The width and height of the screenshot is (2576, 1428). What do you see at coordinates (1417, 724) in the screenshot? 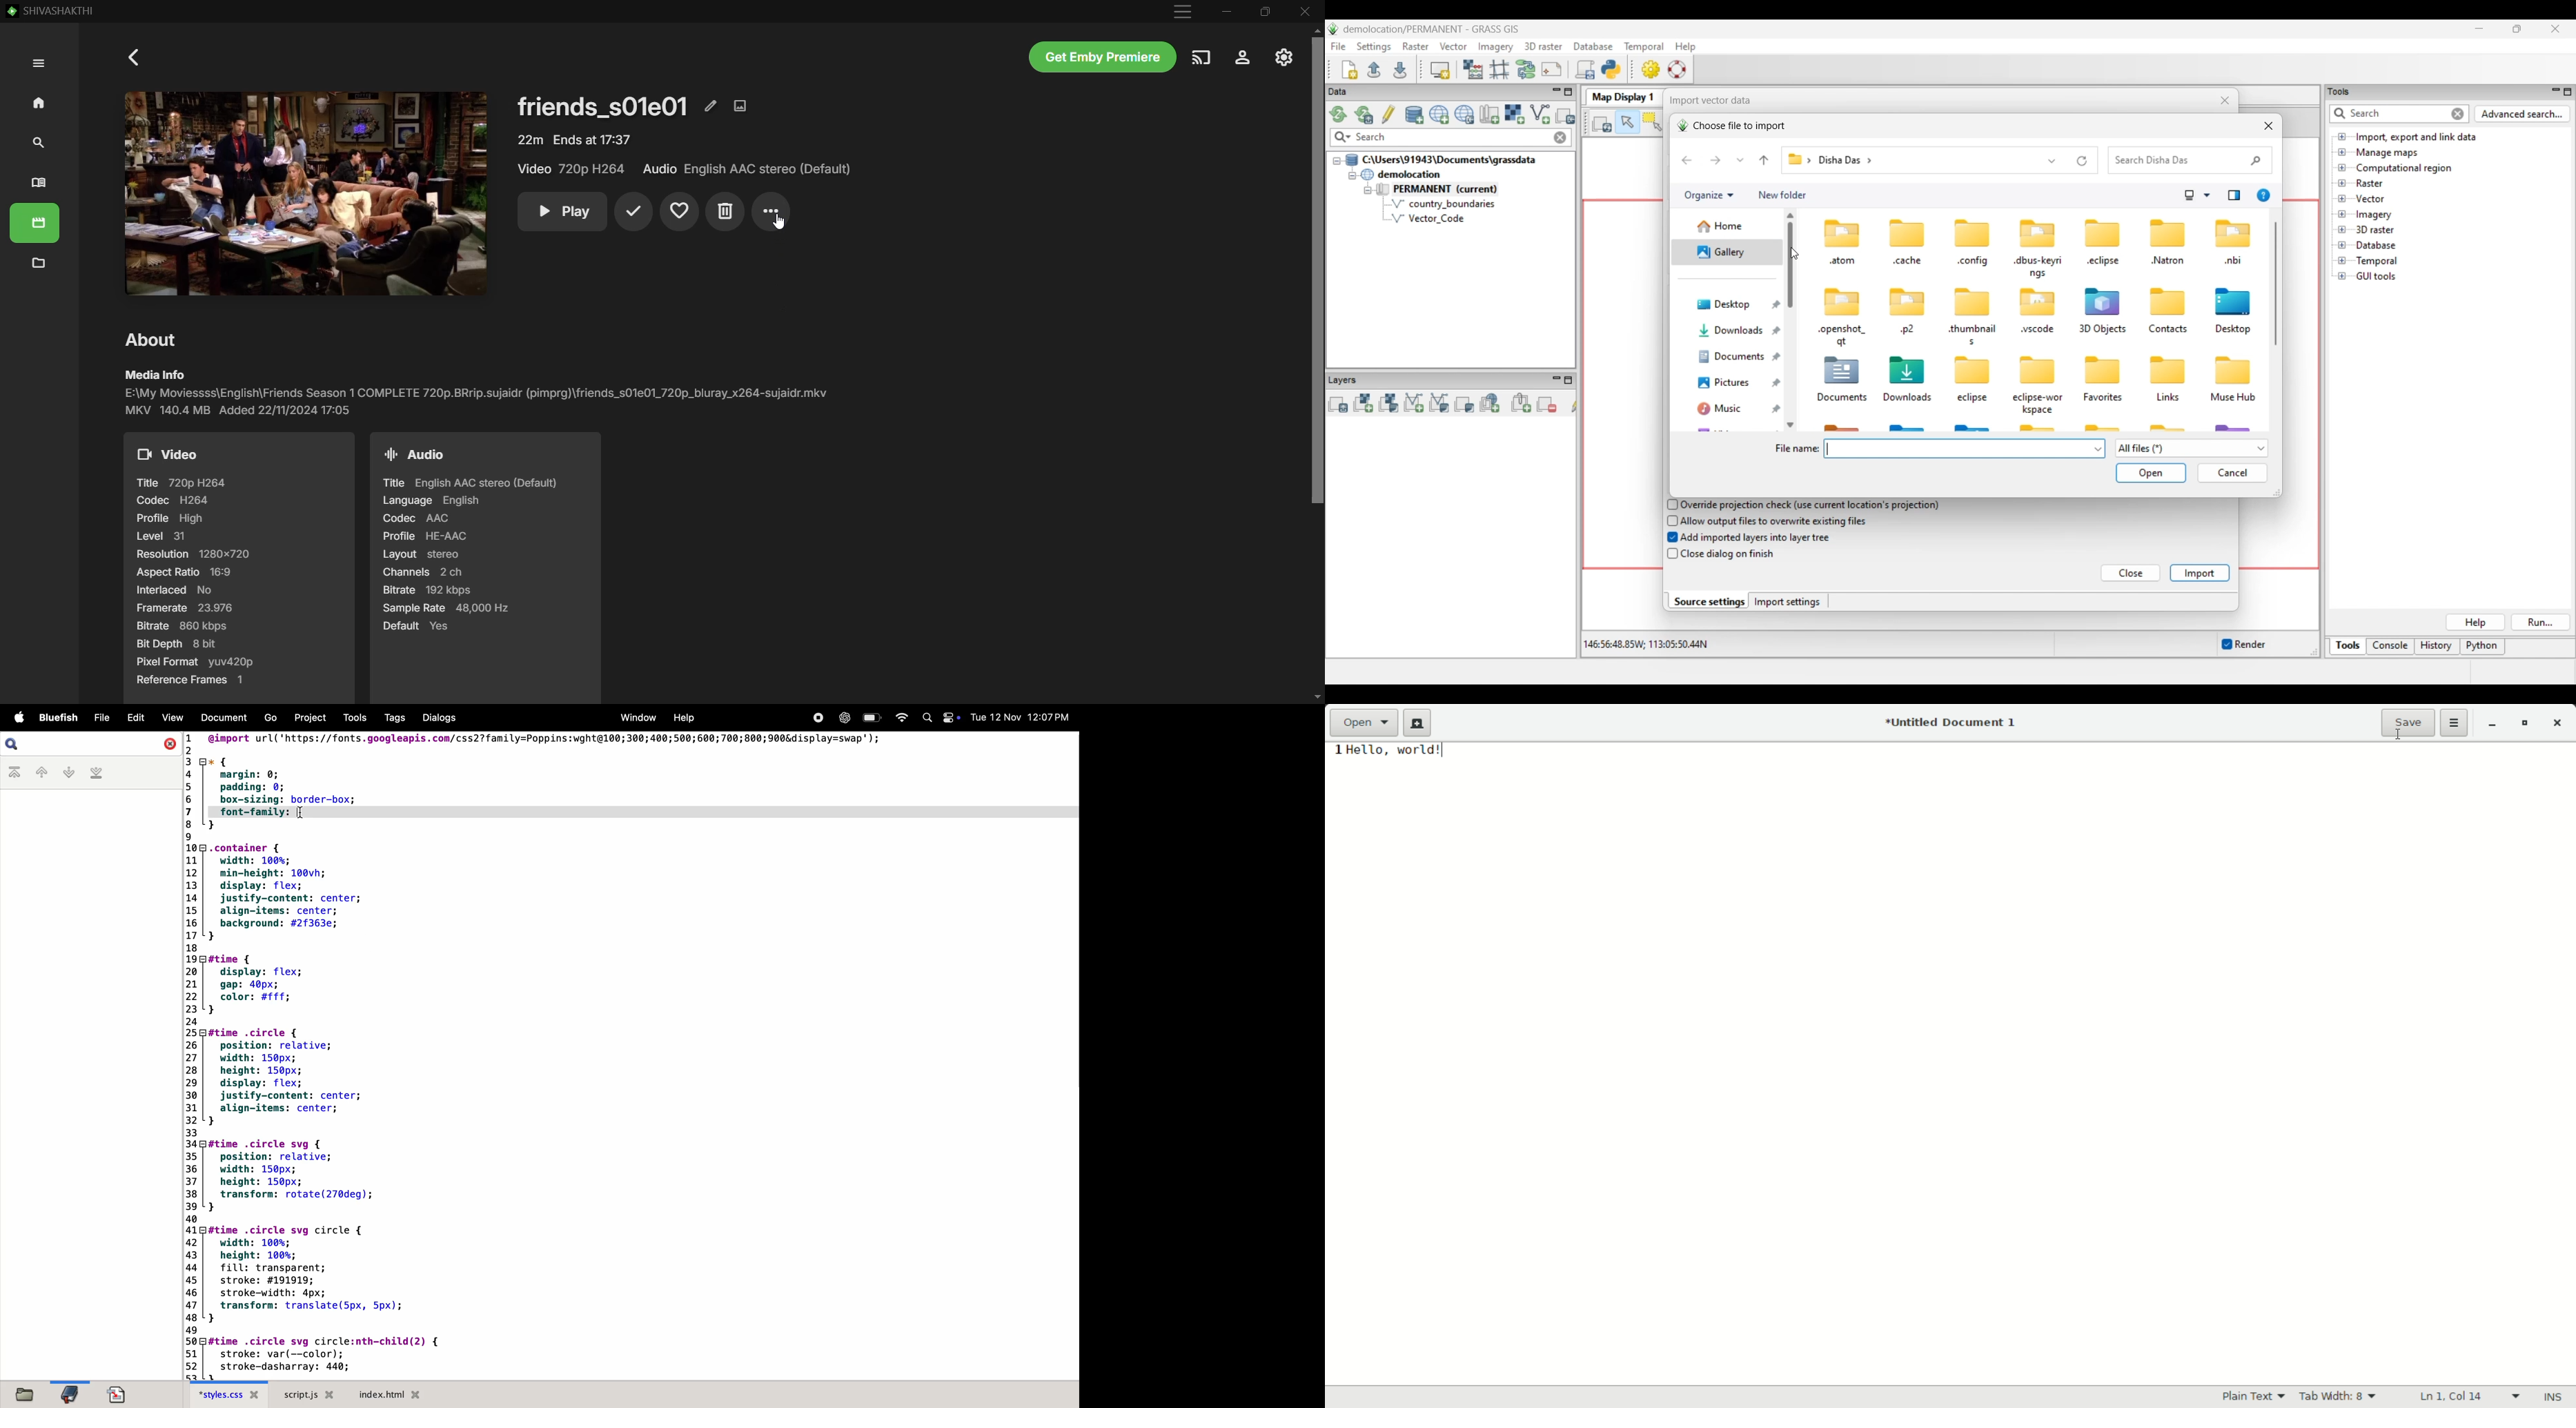
I see `new document` at bounding box center [1417, 724].